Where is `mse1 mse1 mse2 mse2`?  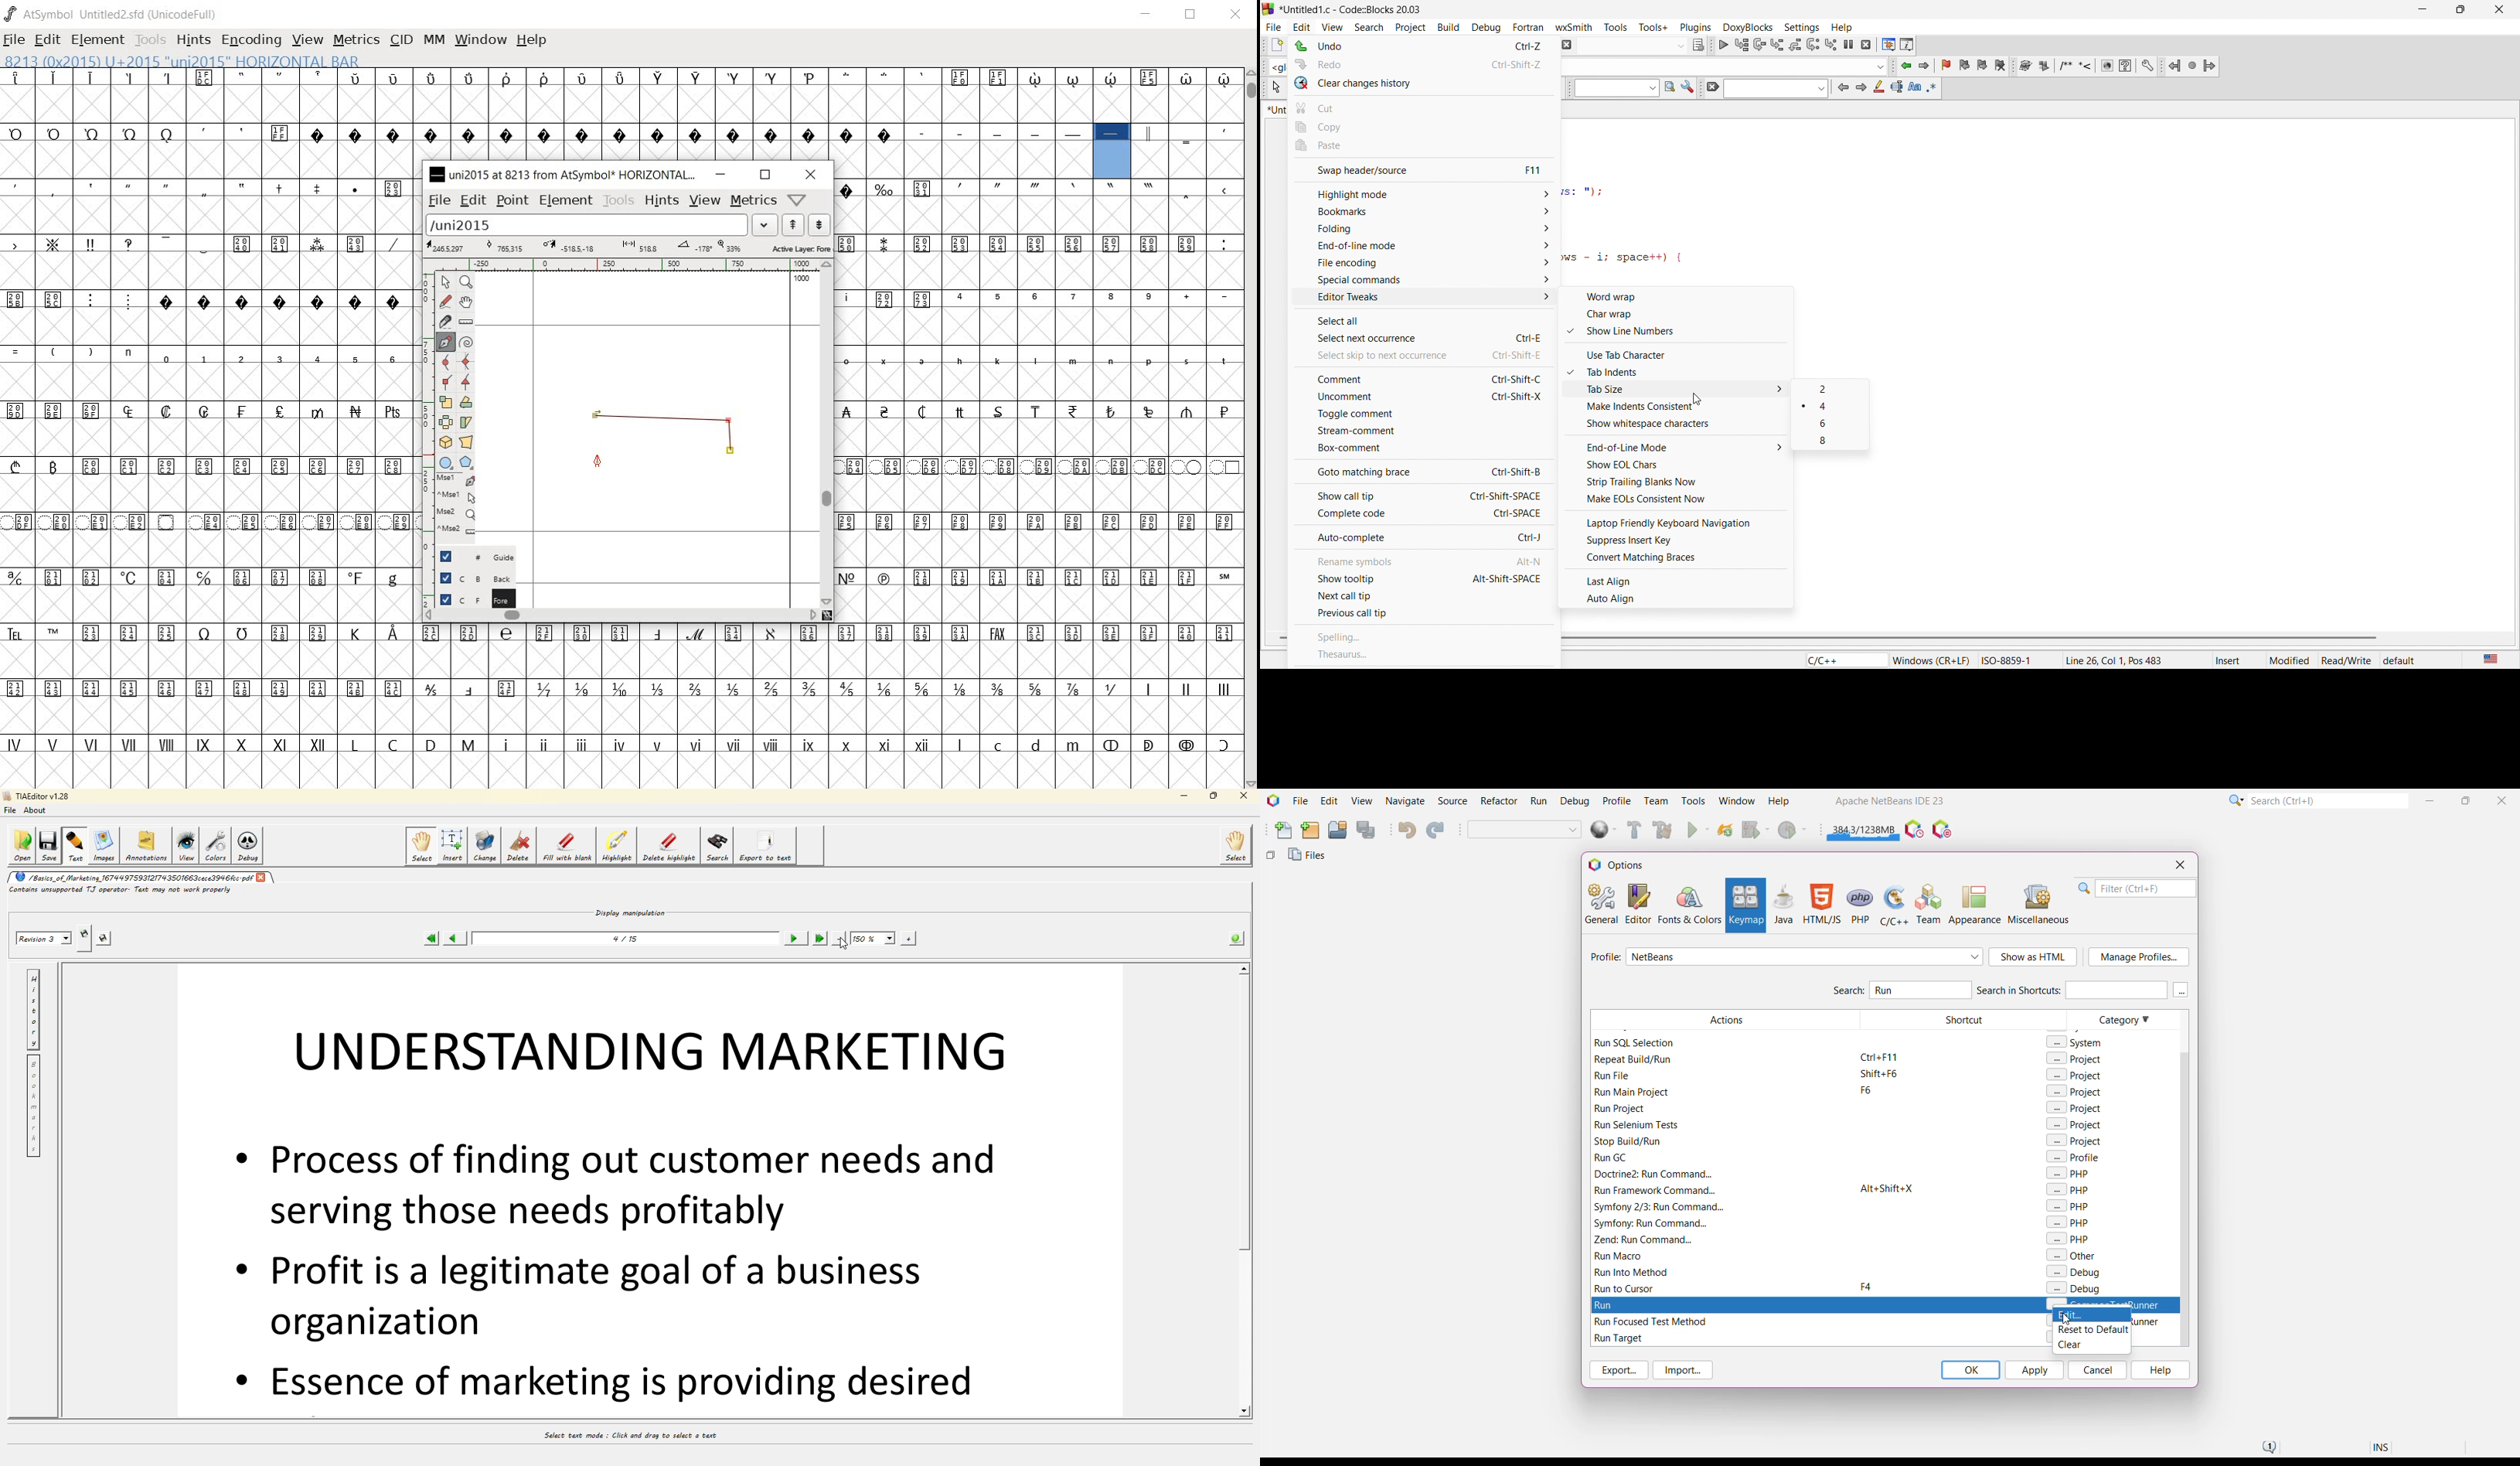
mse1 mse1 mse2 mse2 is located at coordinates (447, 507).